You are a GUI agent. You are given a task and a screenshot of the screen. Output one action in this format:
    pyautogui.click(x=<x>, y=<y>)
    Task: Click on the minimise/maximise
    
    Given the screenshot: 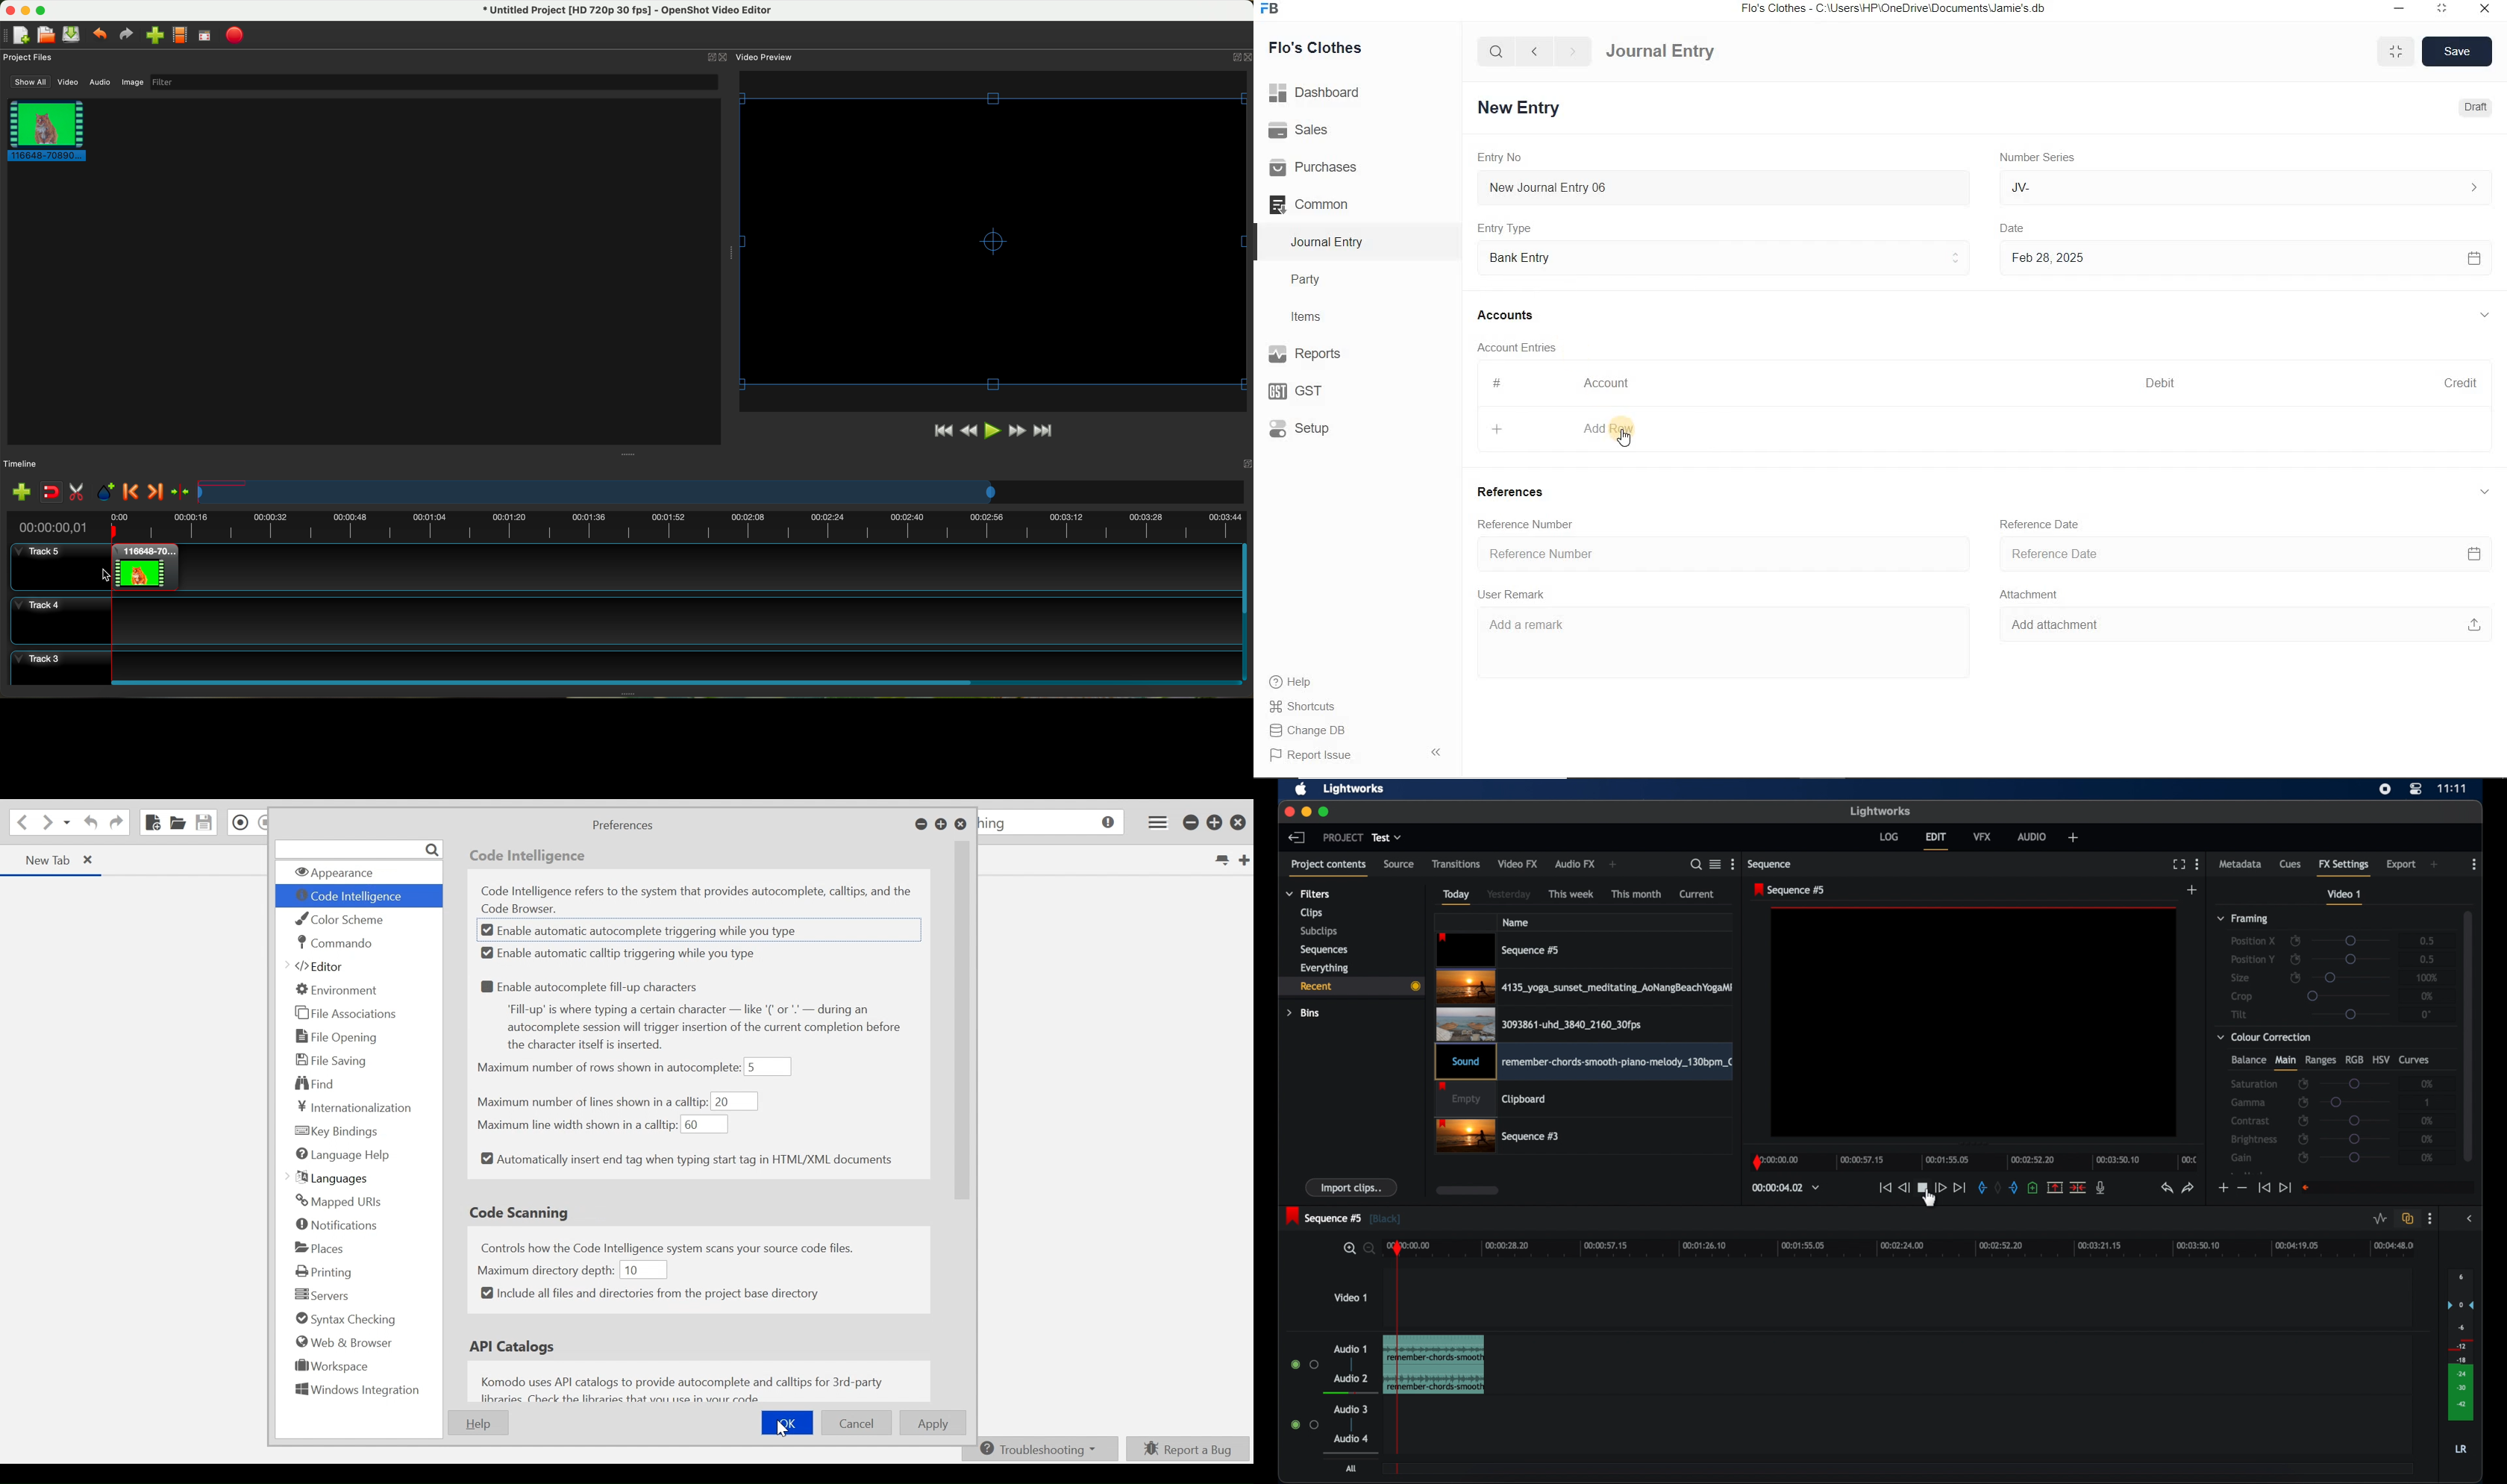 What is the action you would take?
    pyautogui.click(x=2397, y=52)
    